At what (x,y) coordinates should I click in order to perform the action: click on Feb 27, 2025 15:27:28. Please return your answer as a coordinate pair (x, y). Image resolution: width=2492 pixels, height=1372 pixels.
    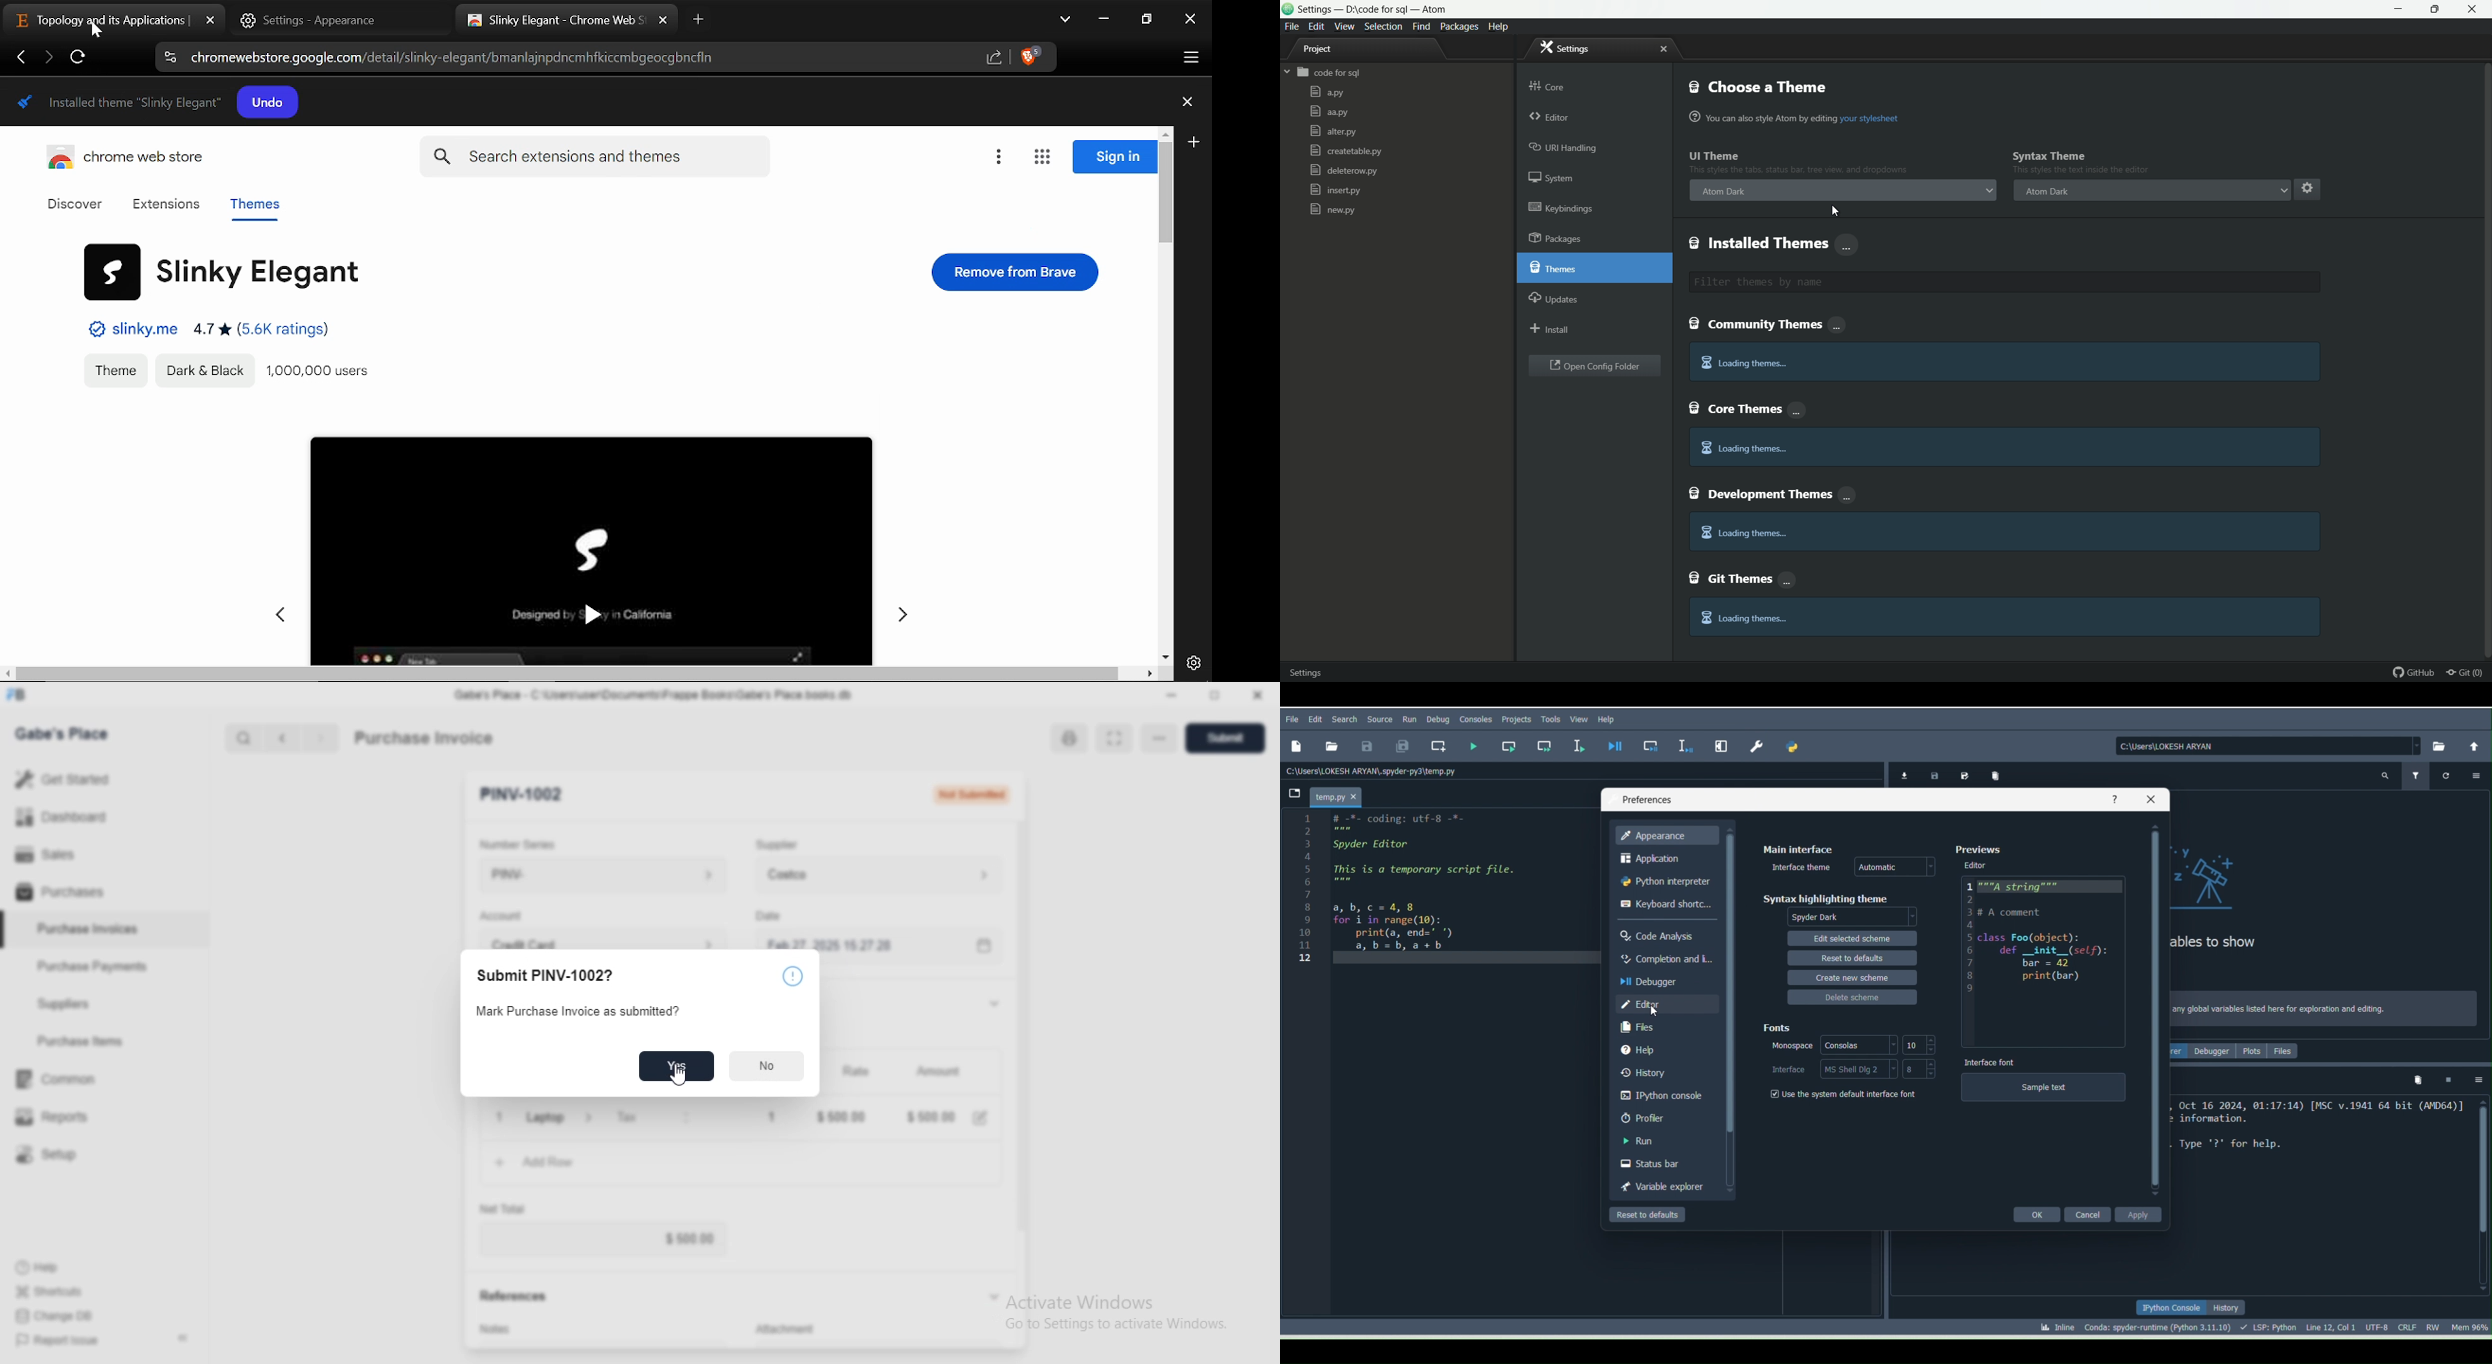
    Looking at the image, I should click on (912, 945).